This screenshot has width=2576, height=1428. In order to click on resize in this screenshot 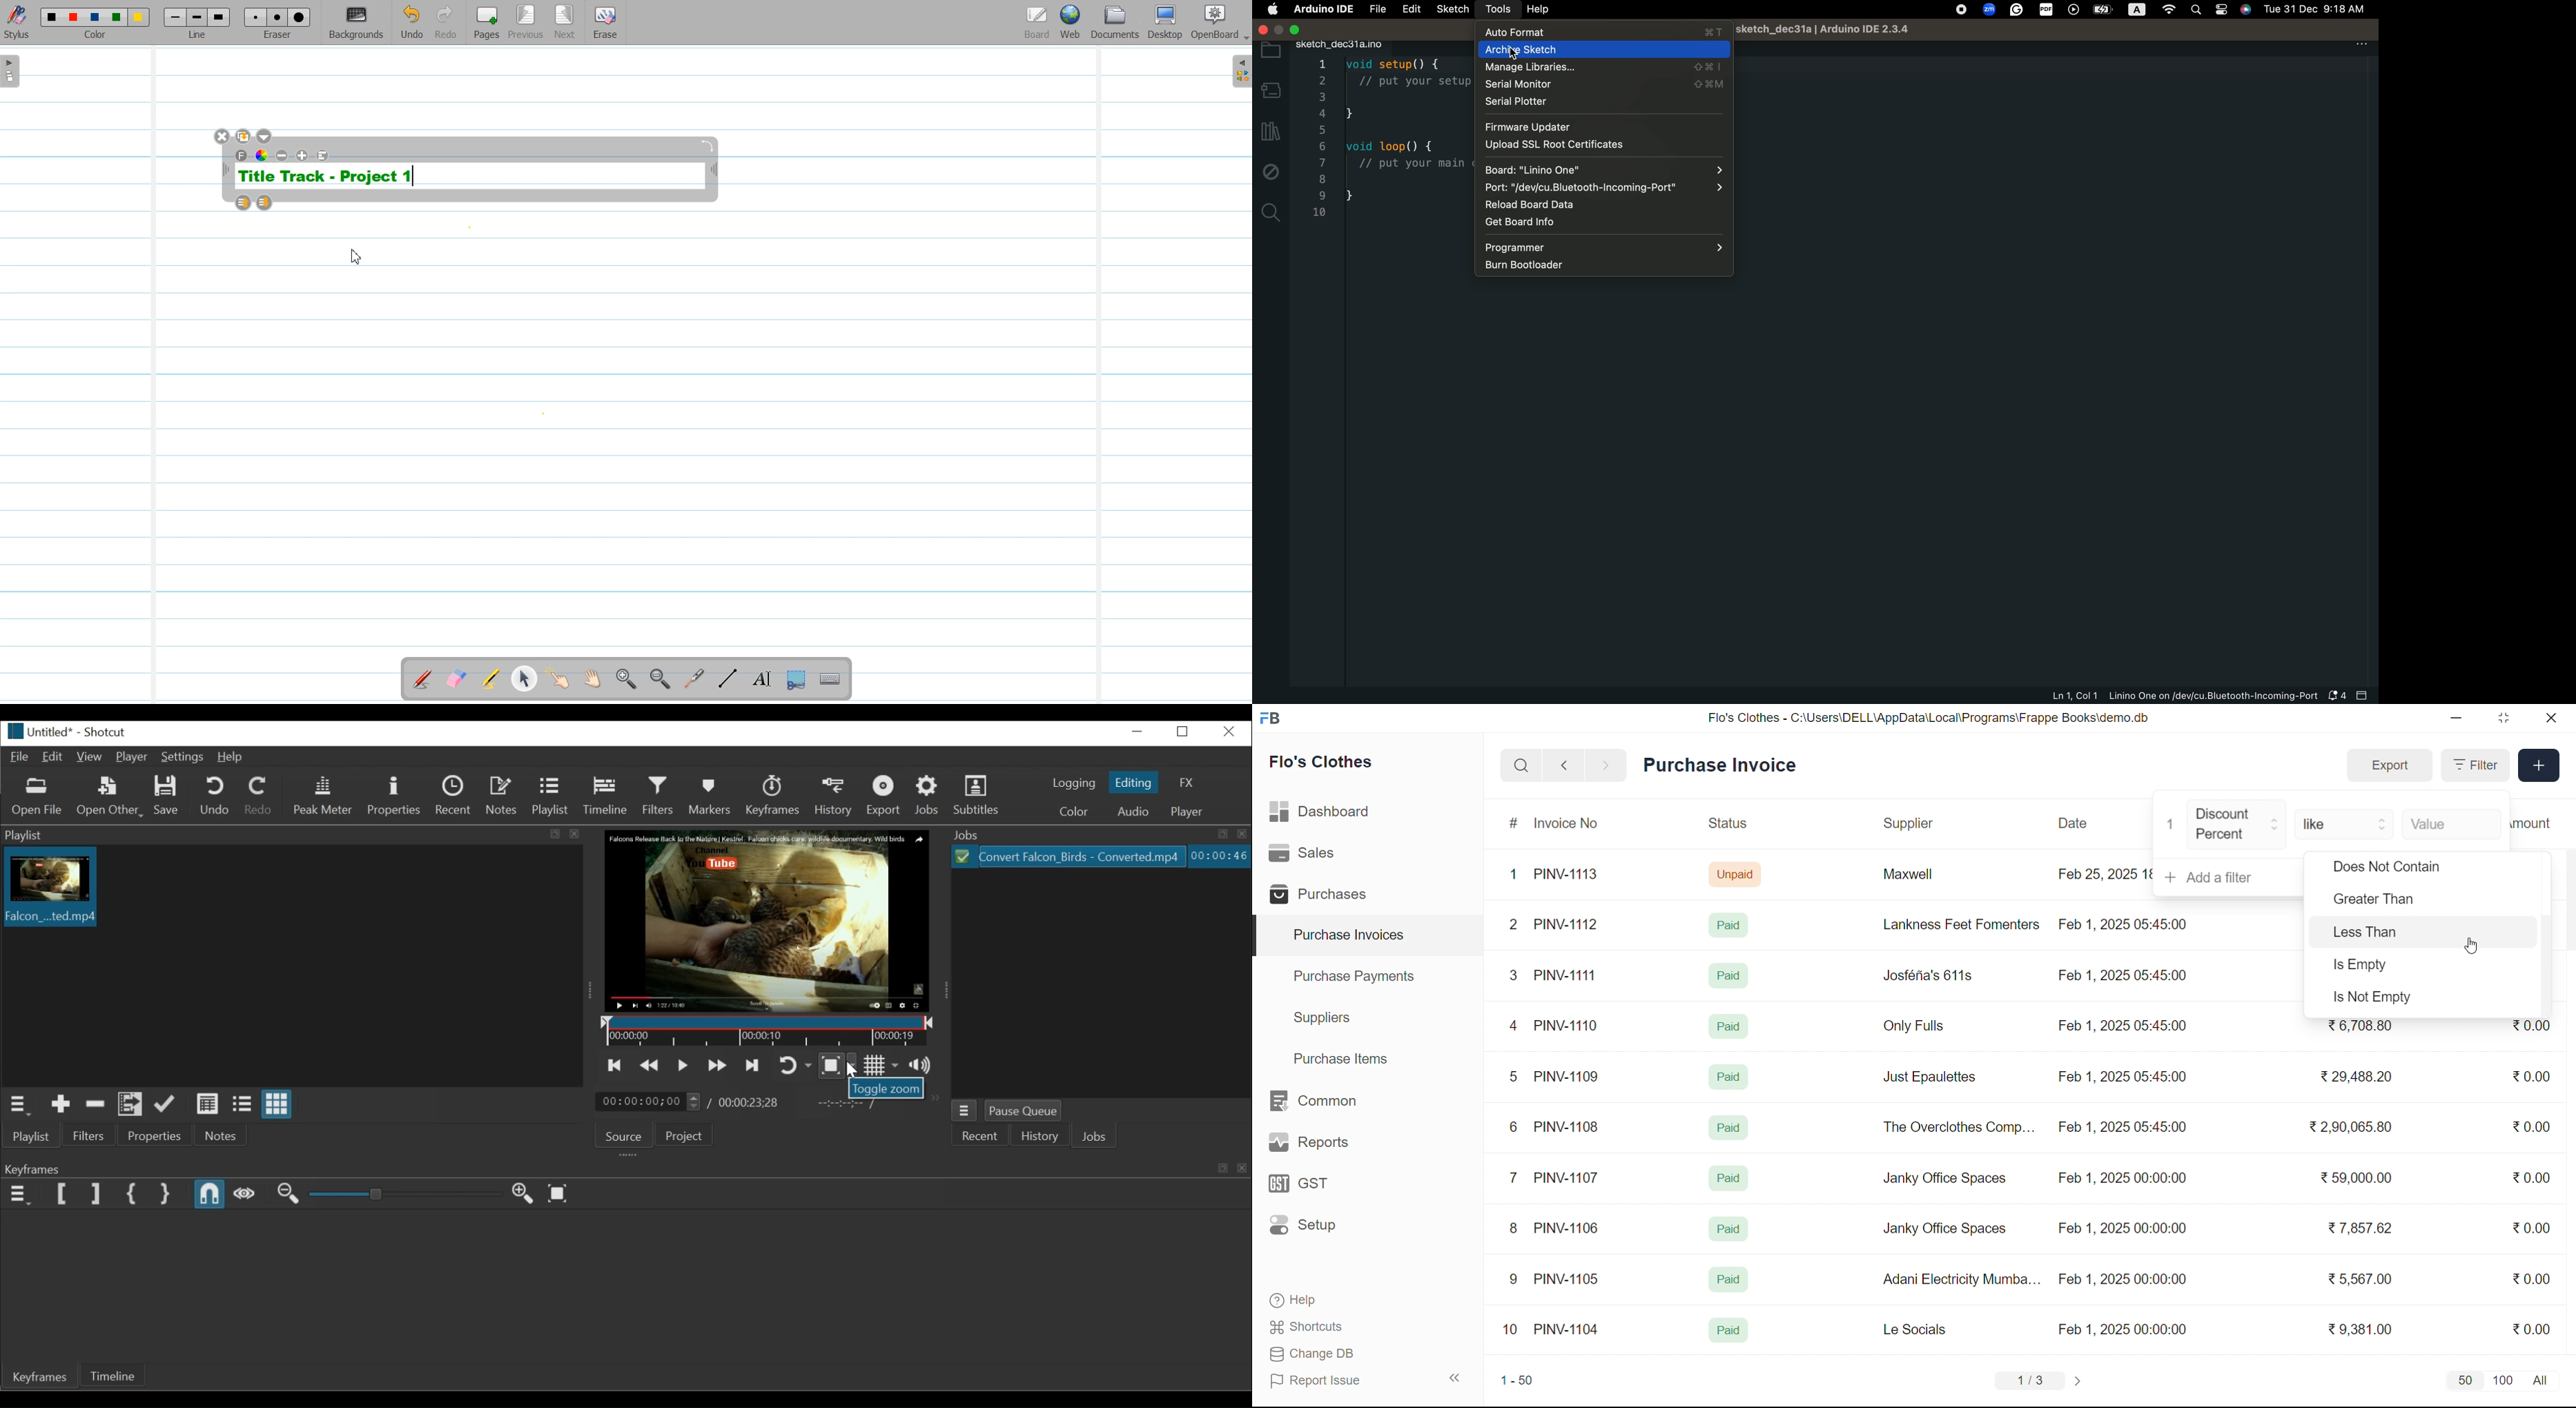, I will do `click(2503, 718)`.